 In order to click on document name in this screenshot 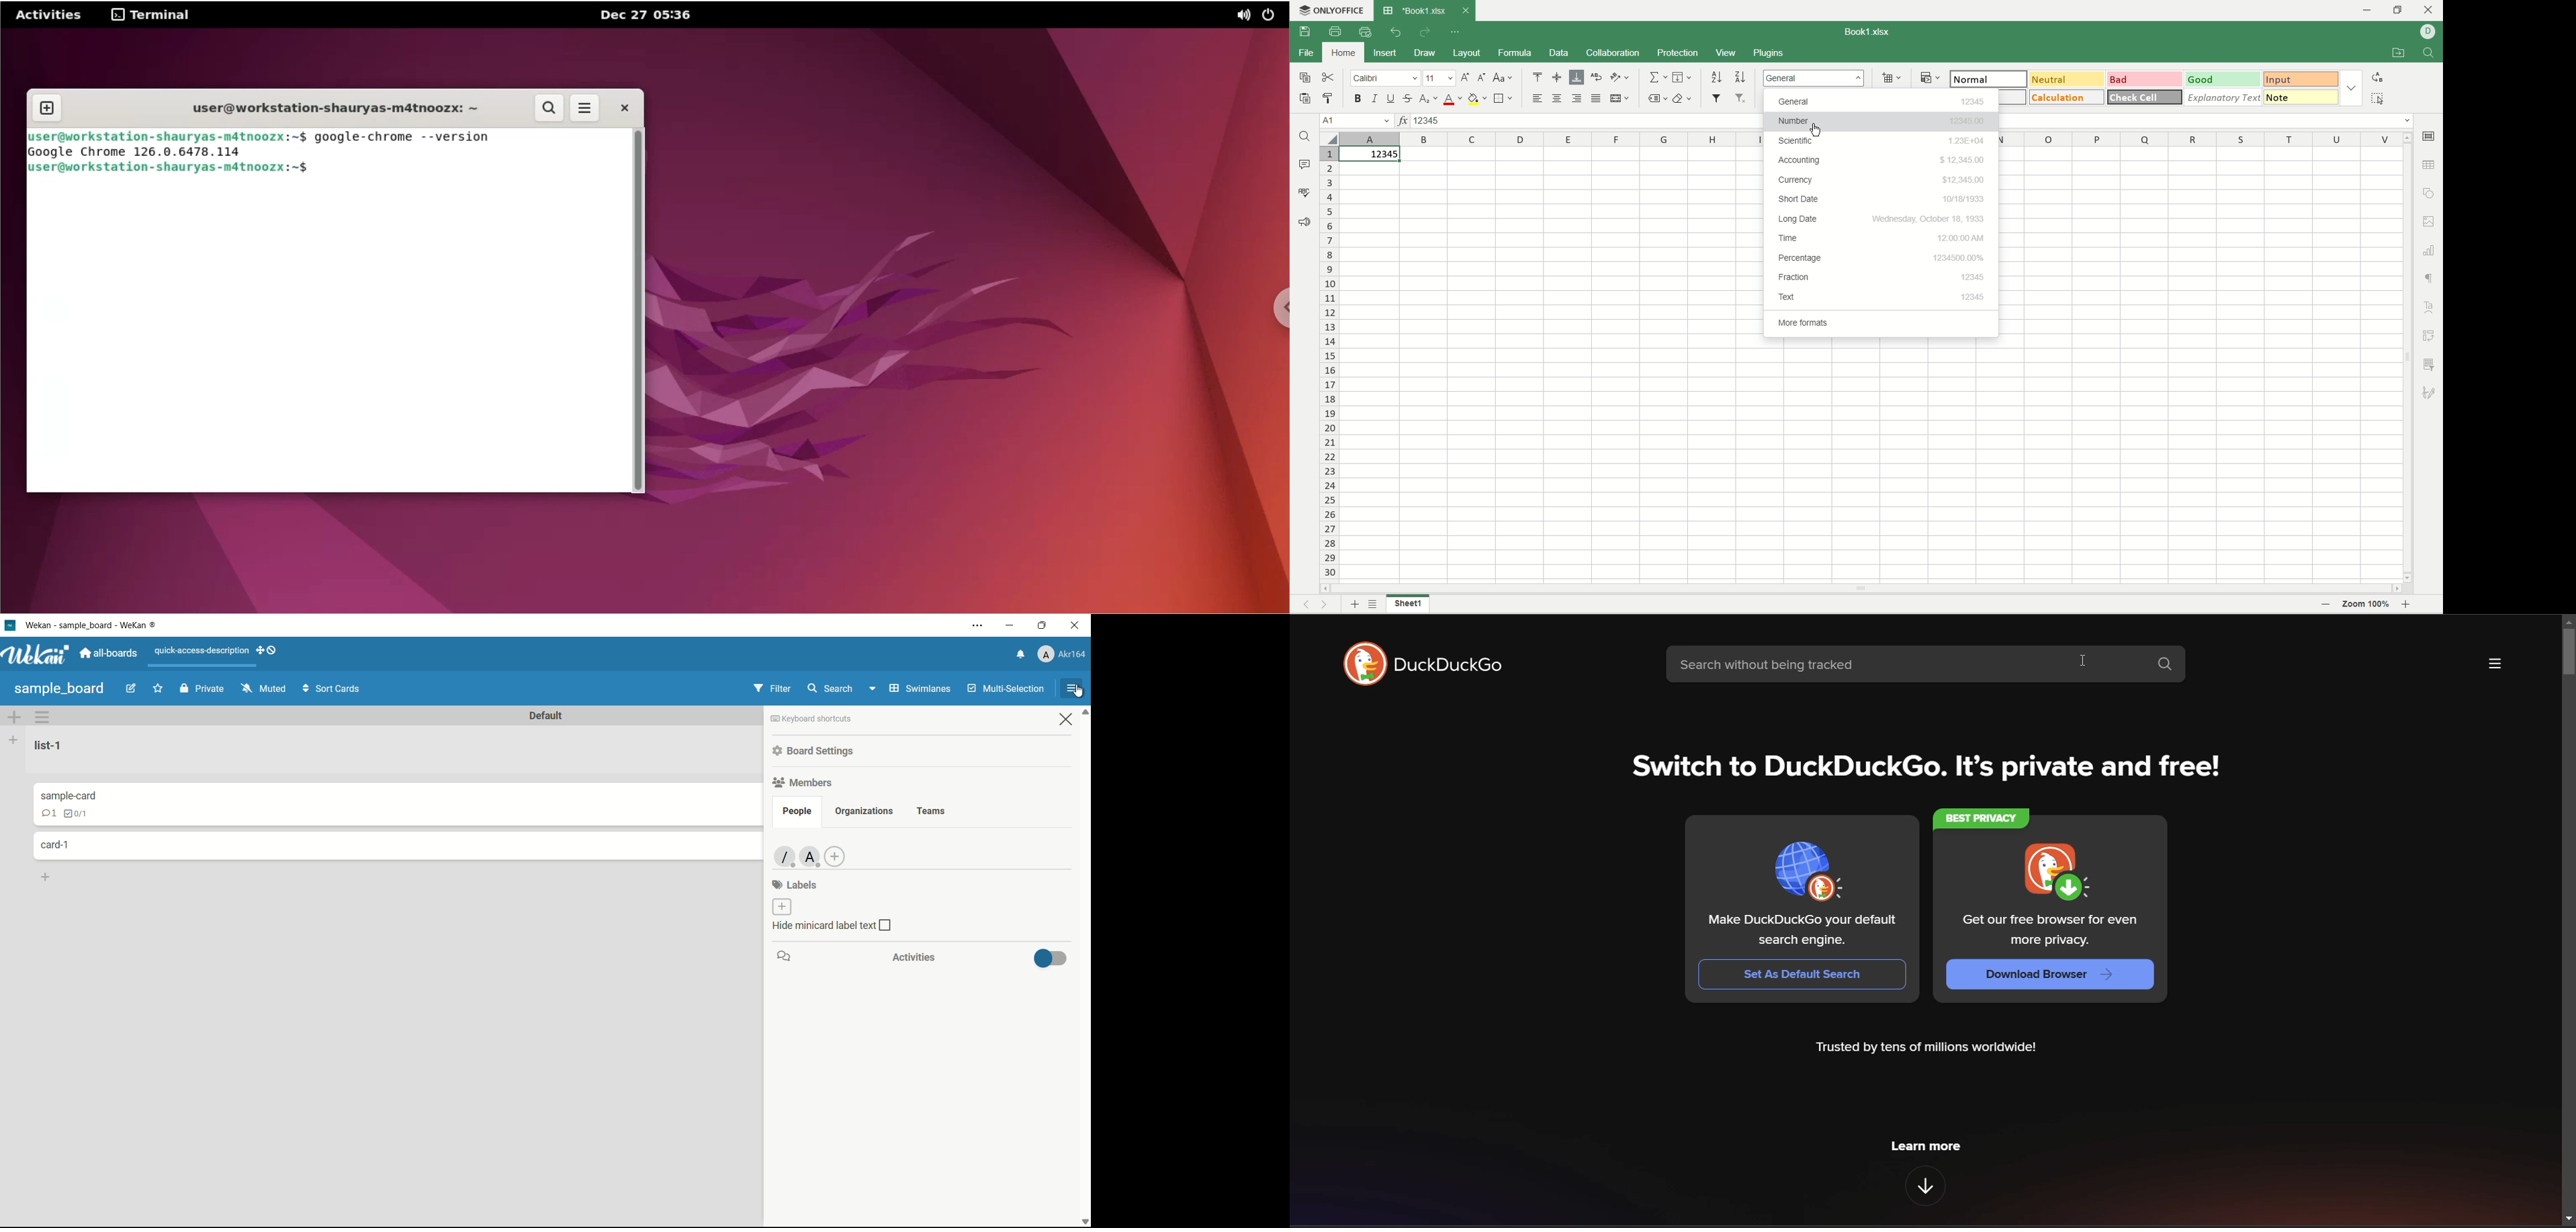, I will do `click(1869, 32)`.